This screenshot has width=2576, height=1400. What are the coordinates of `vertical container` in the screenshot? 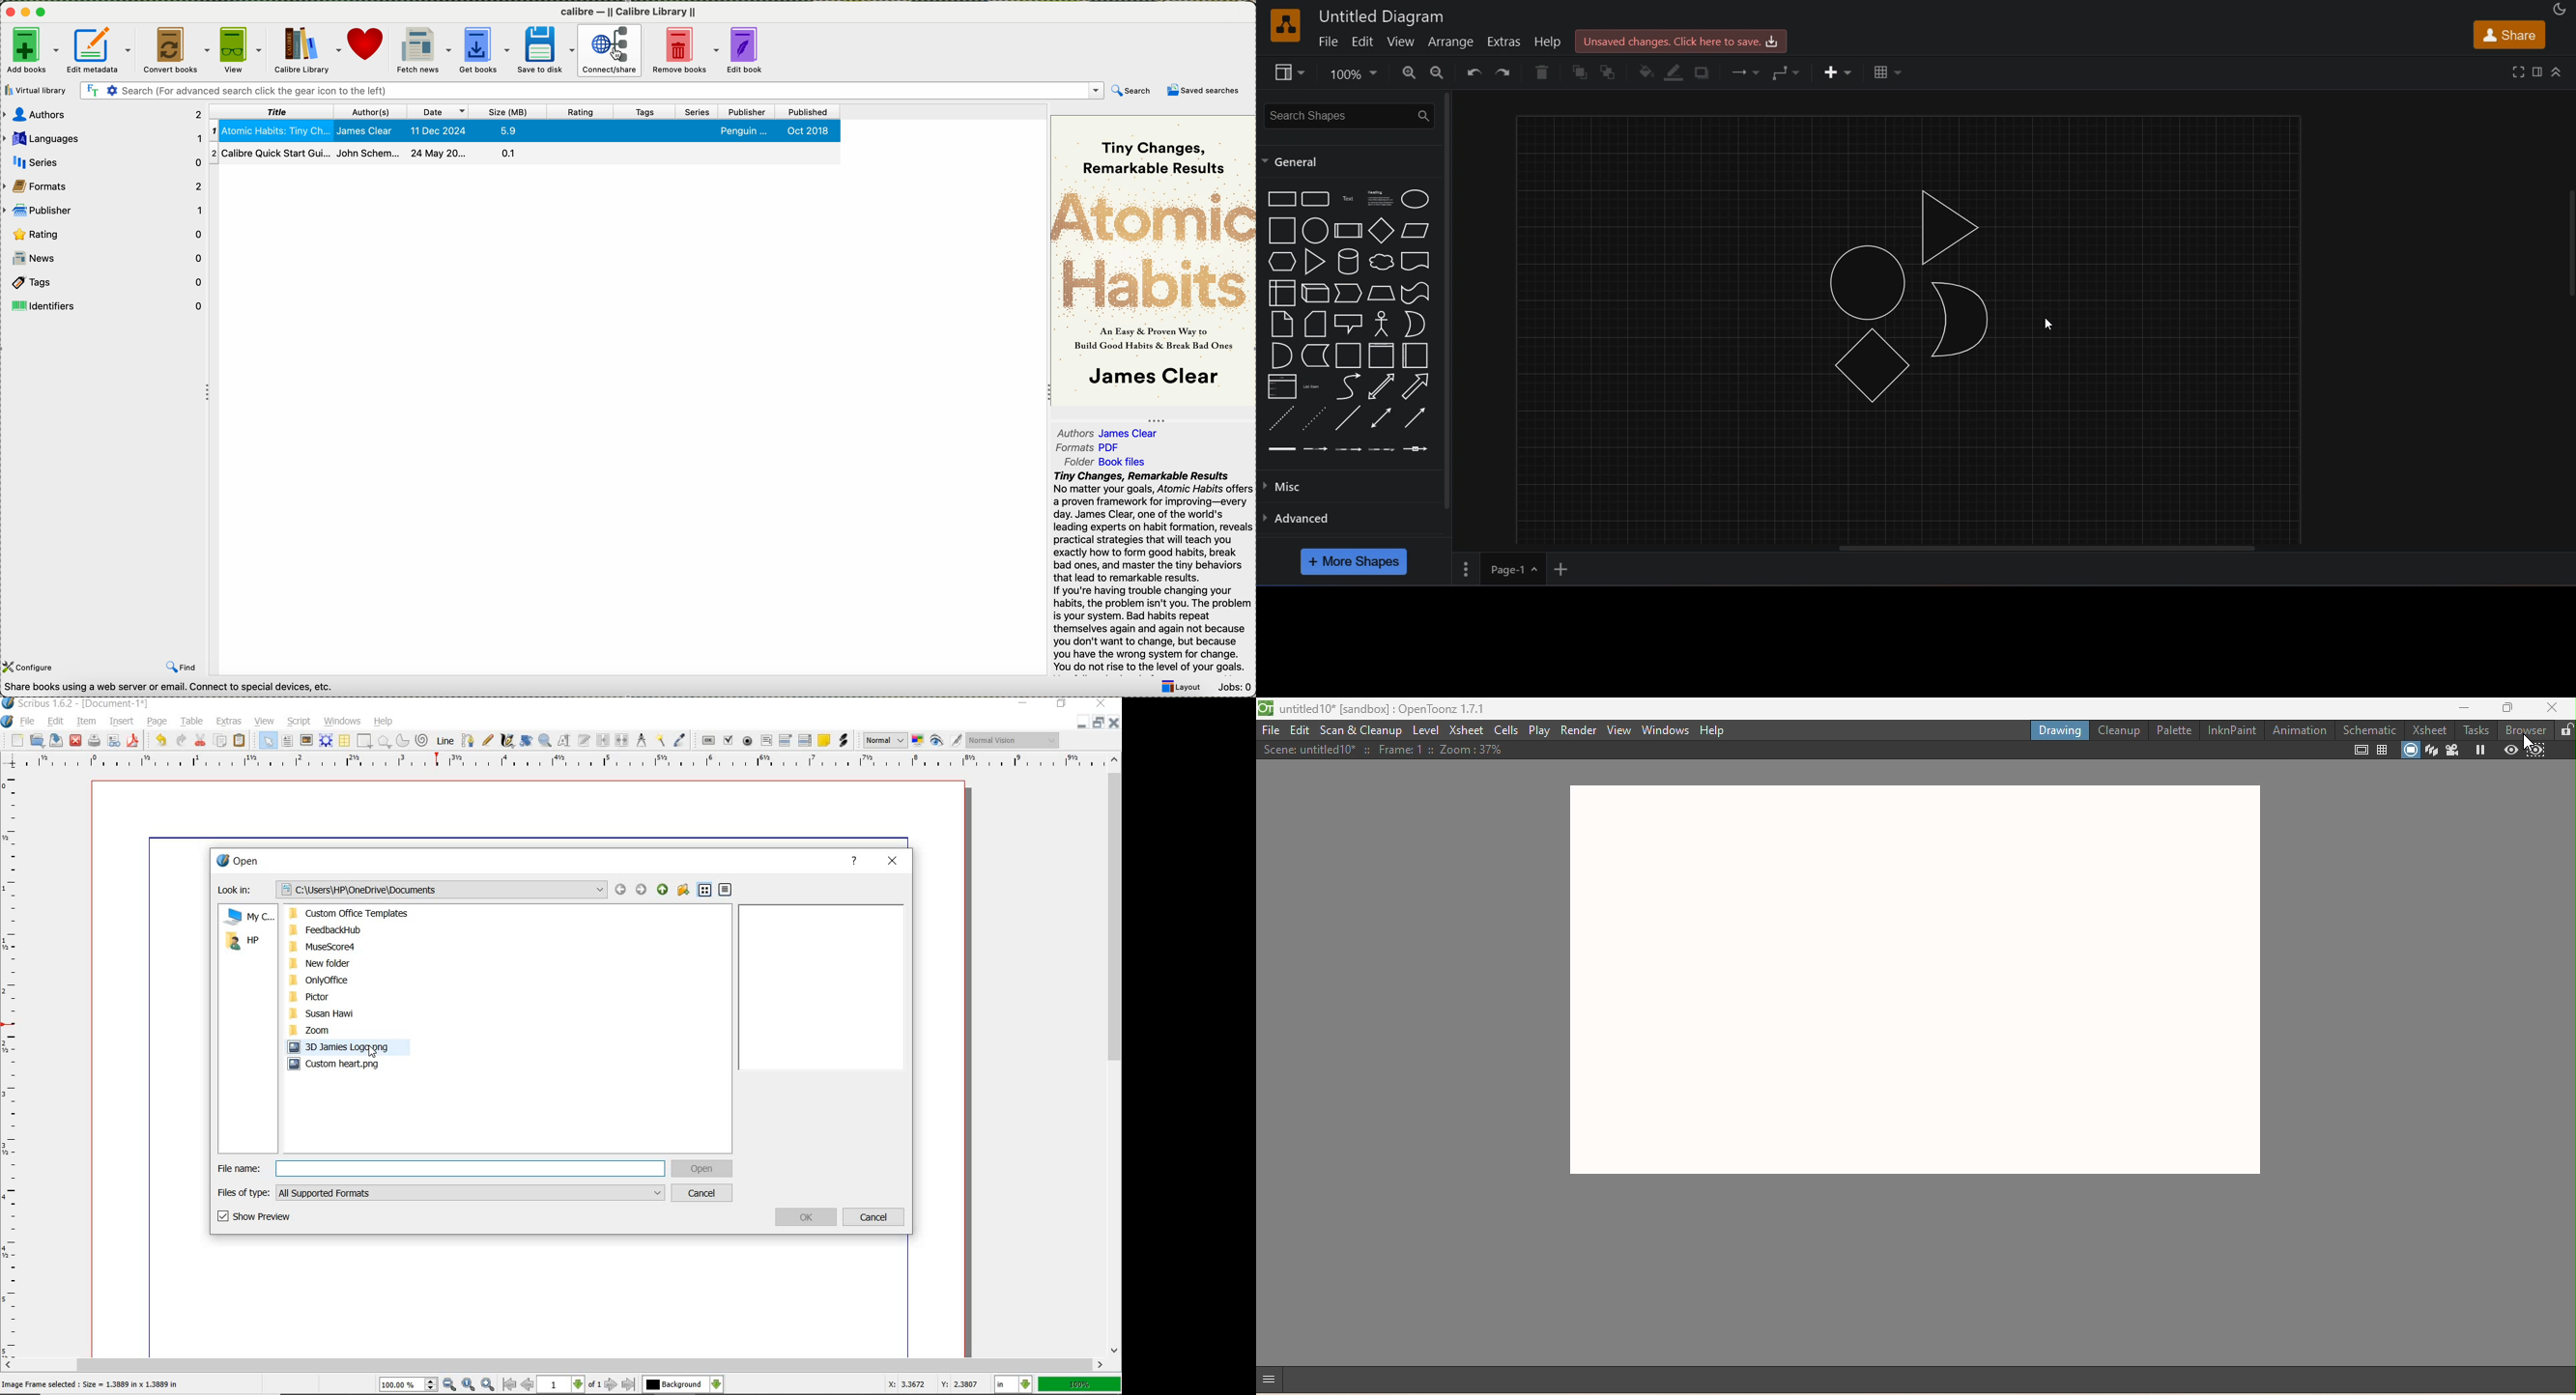 It's located at (1379, 357).